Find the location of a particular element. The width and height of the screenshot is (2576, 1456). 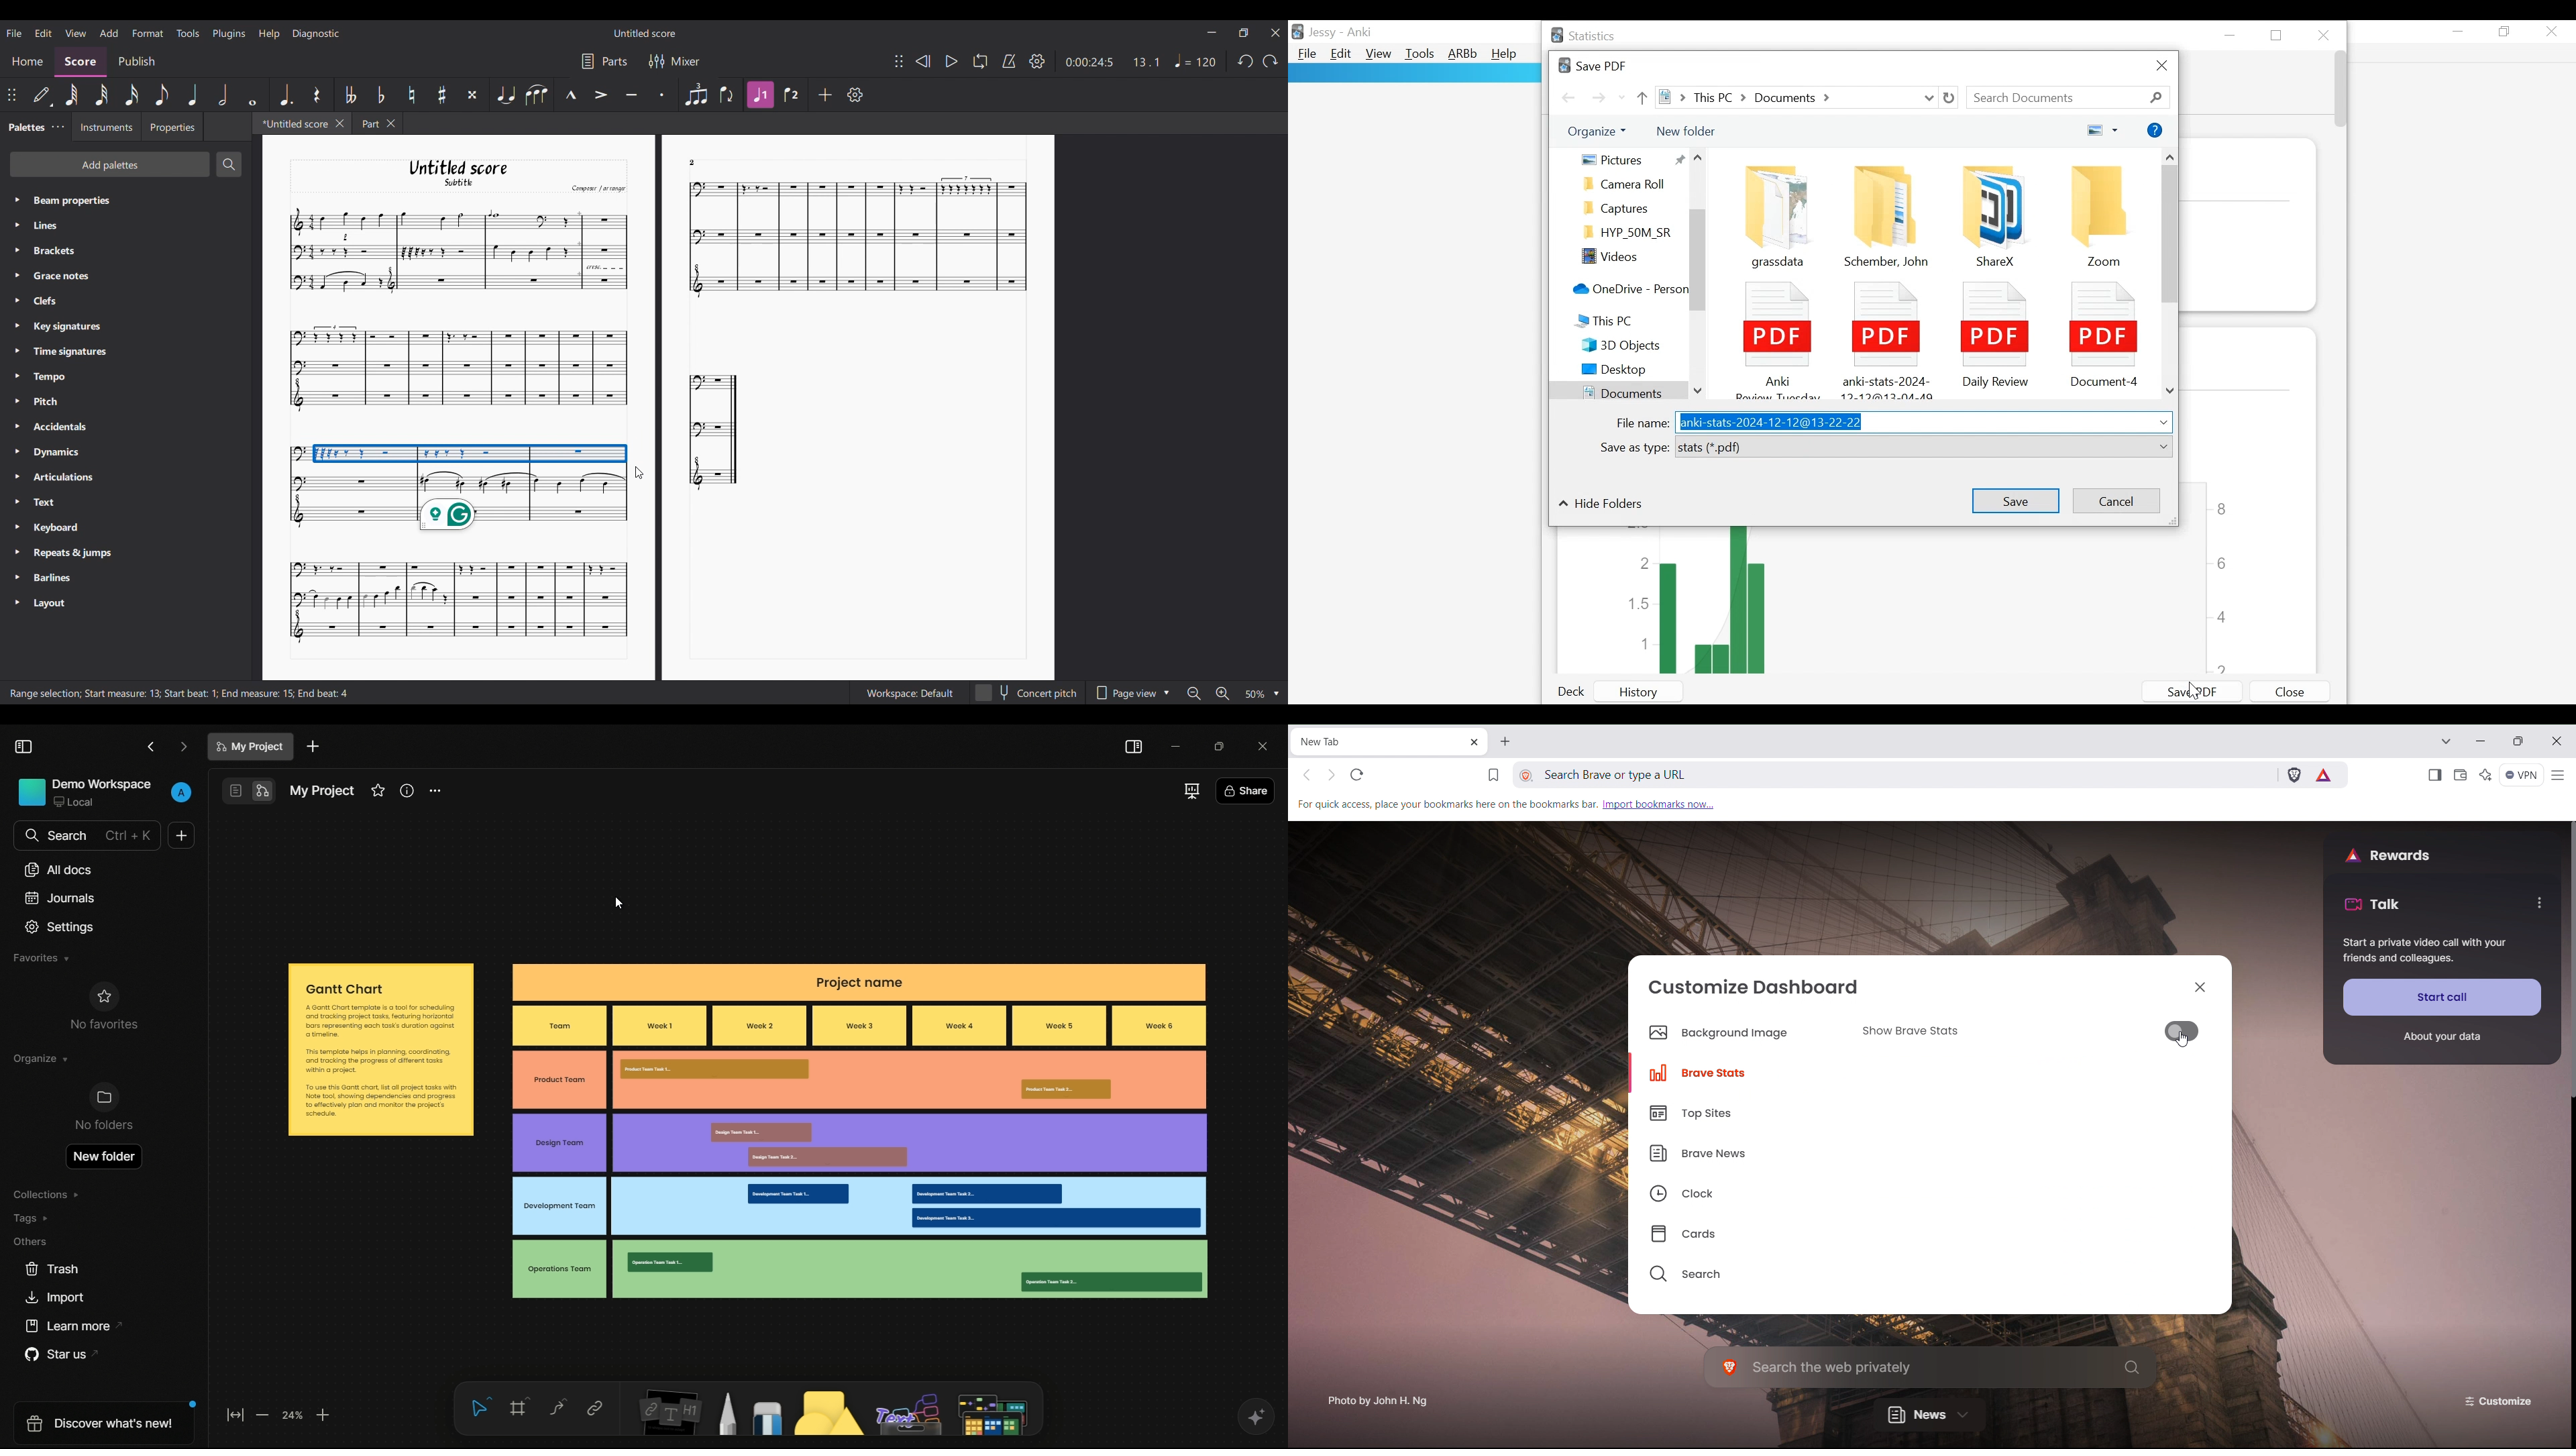

tab title is located at coordinates (1330, 741).